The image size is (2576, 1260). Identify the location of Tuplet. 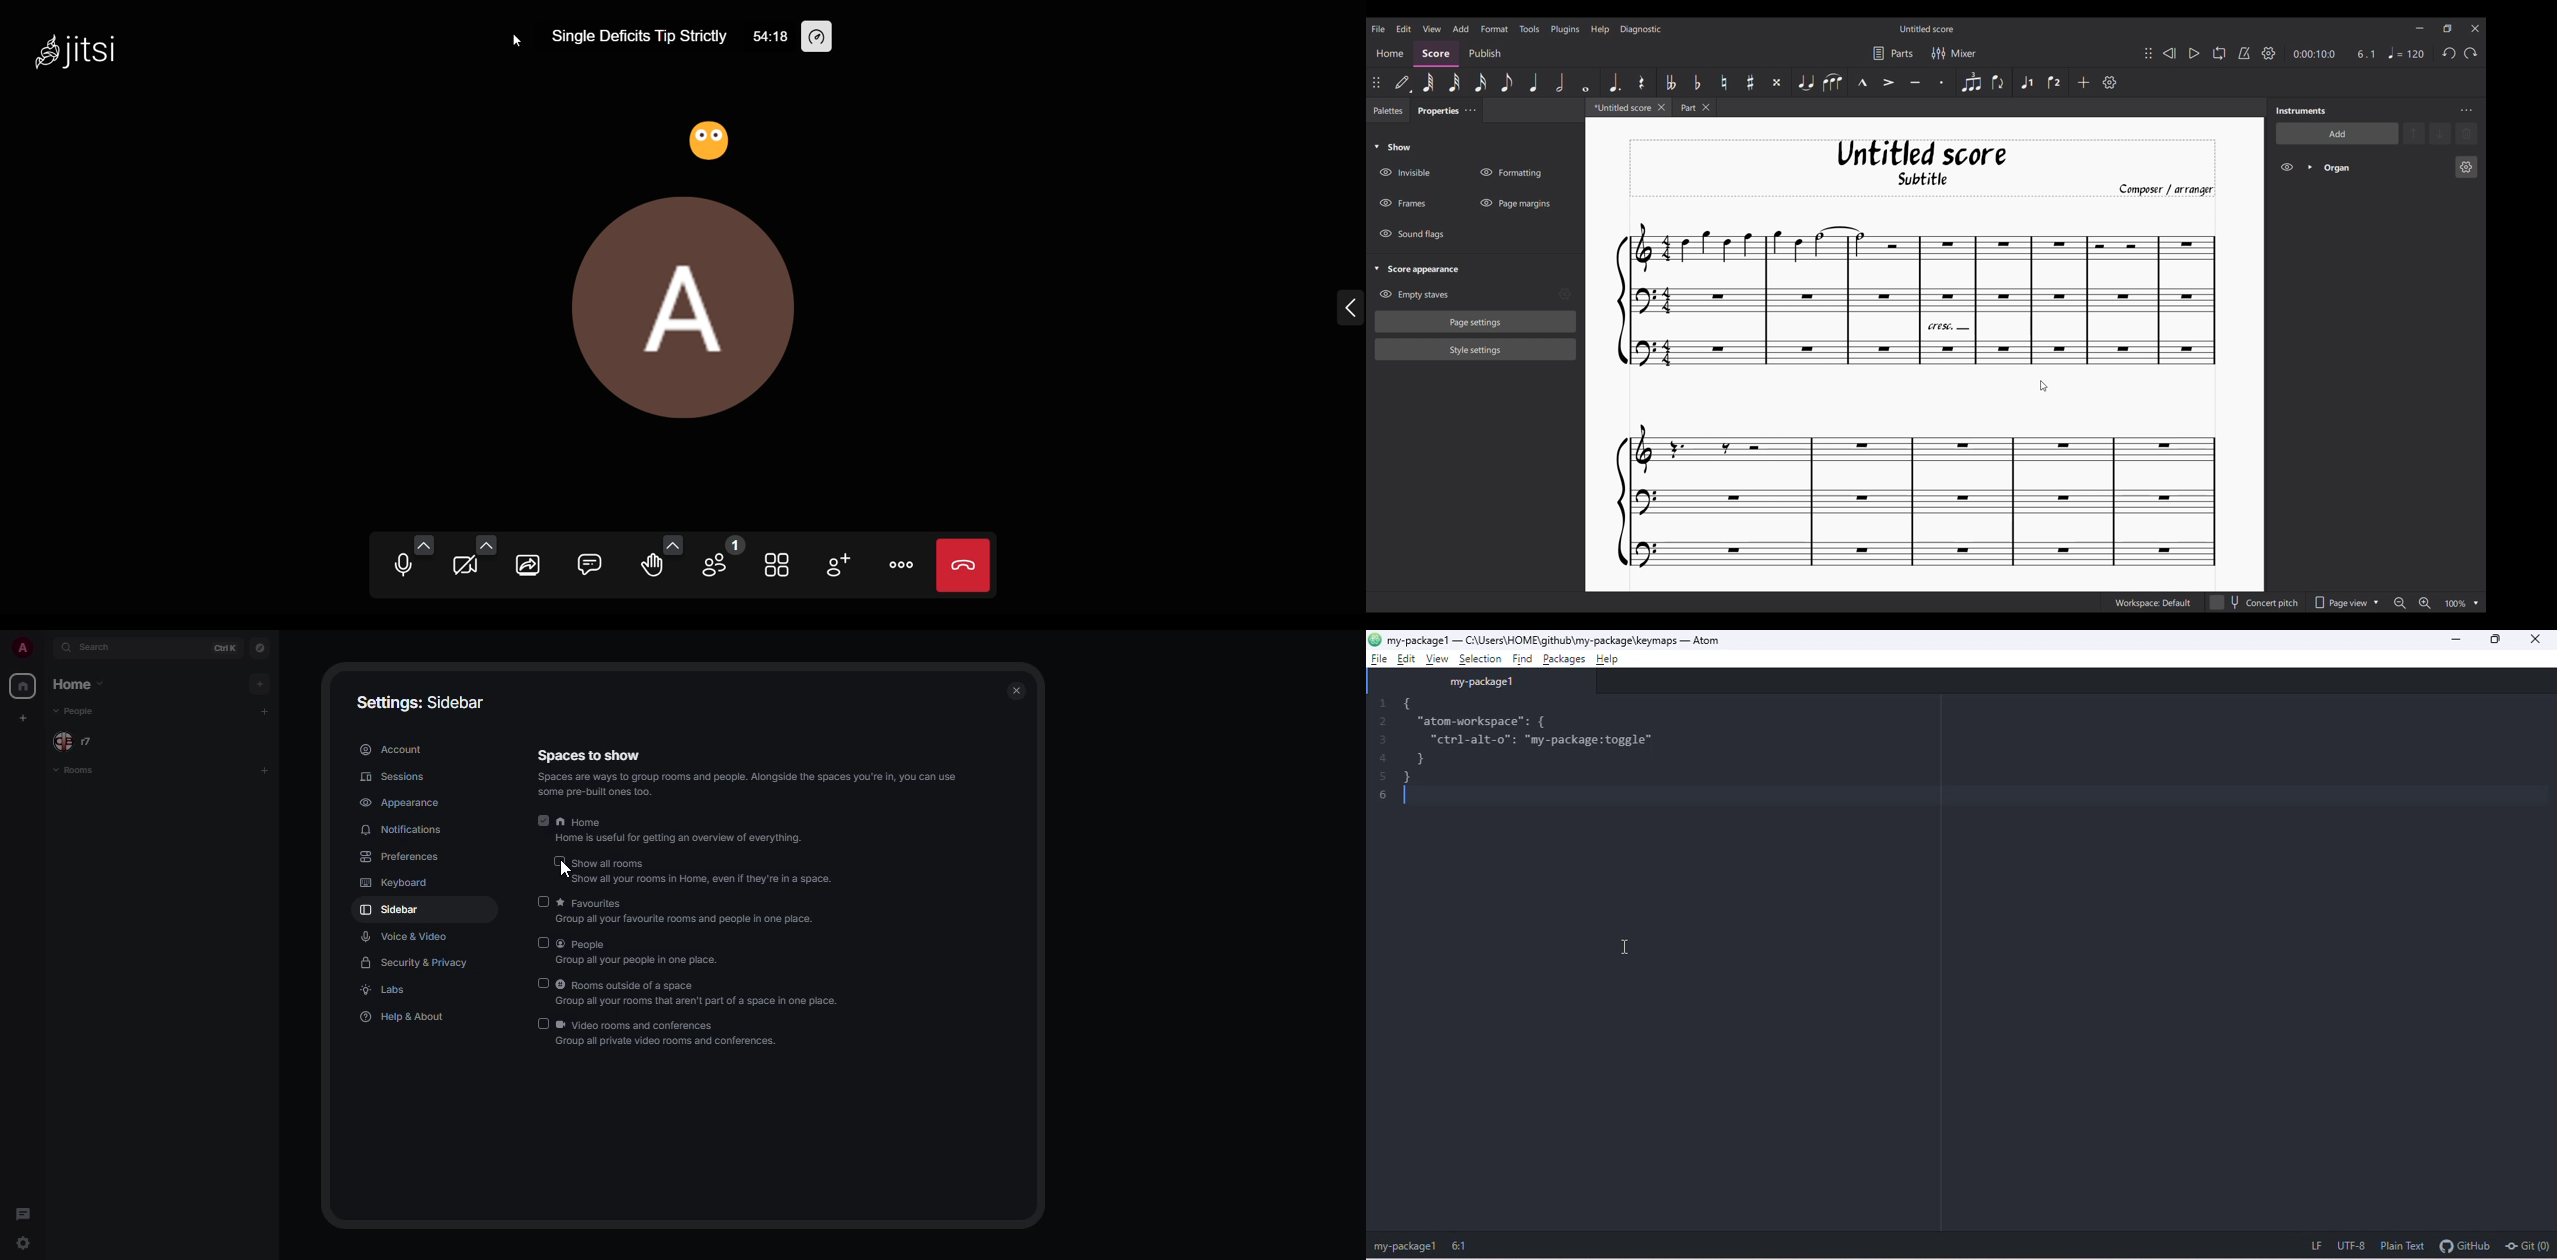
(1970, 82).